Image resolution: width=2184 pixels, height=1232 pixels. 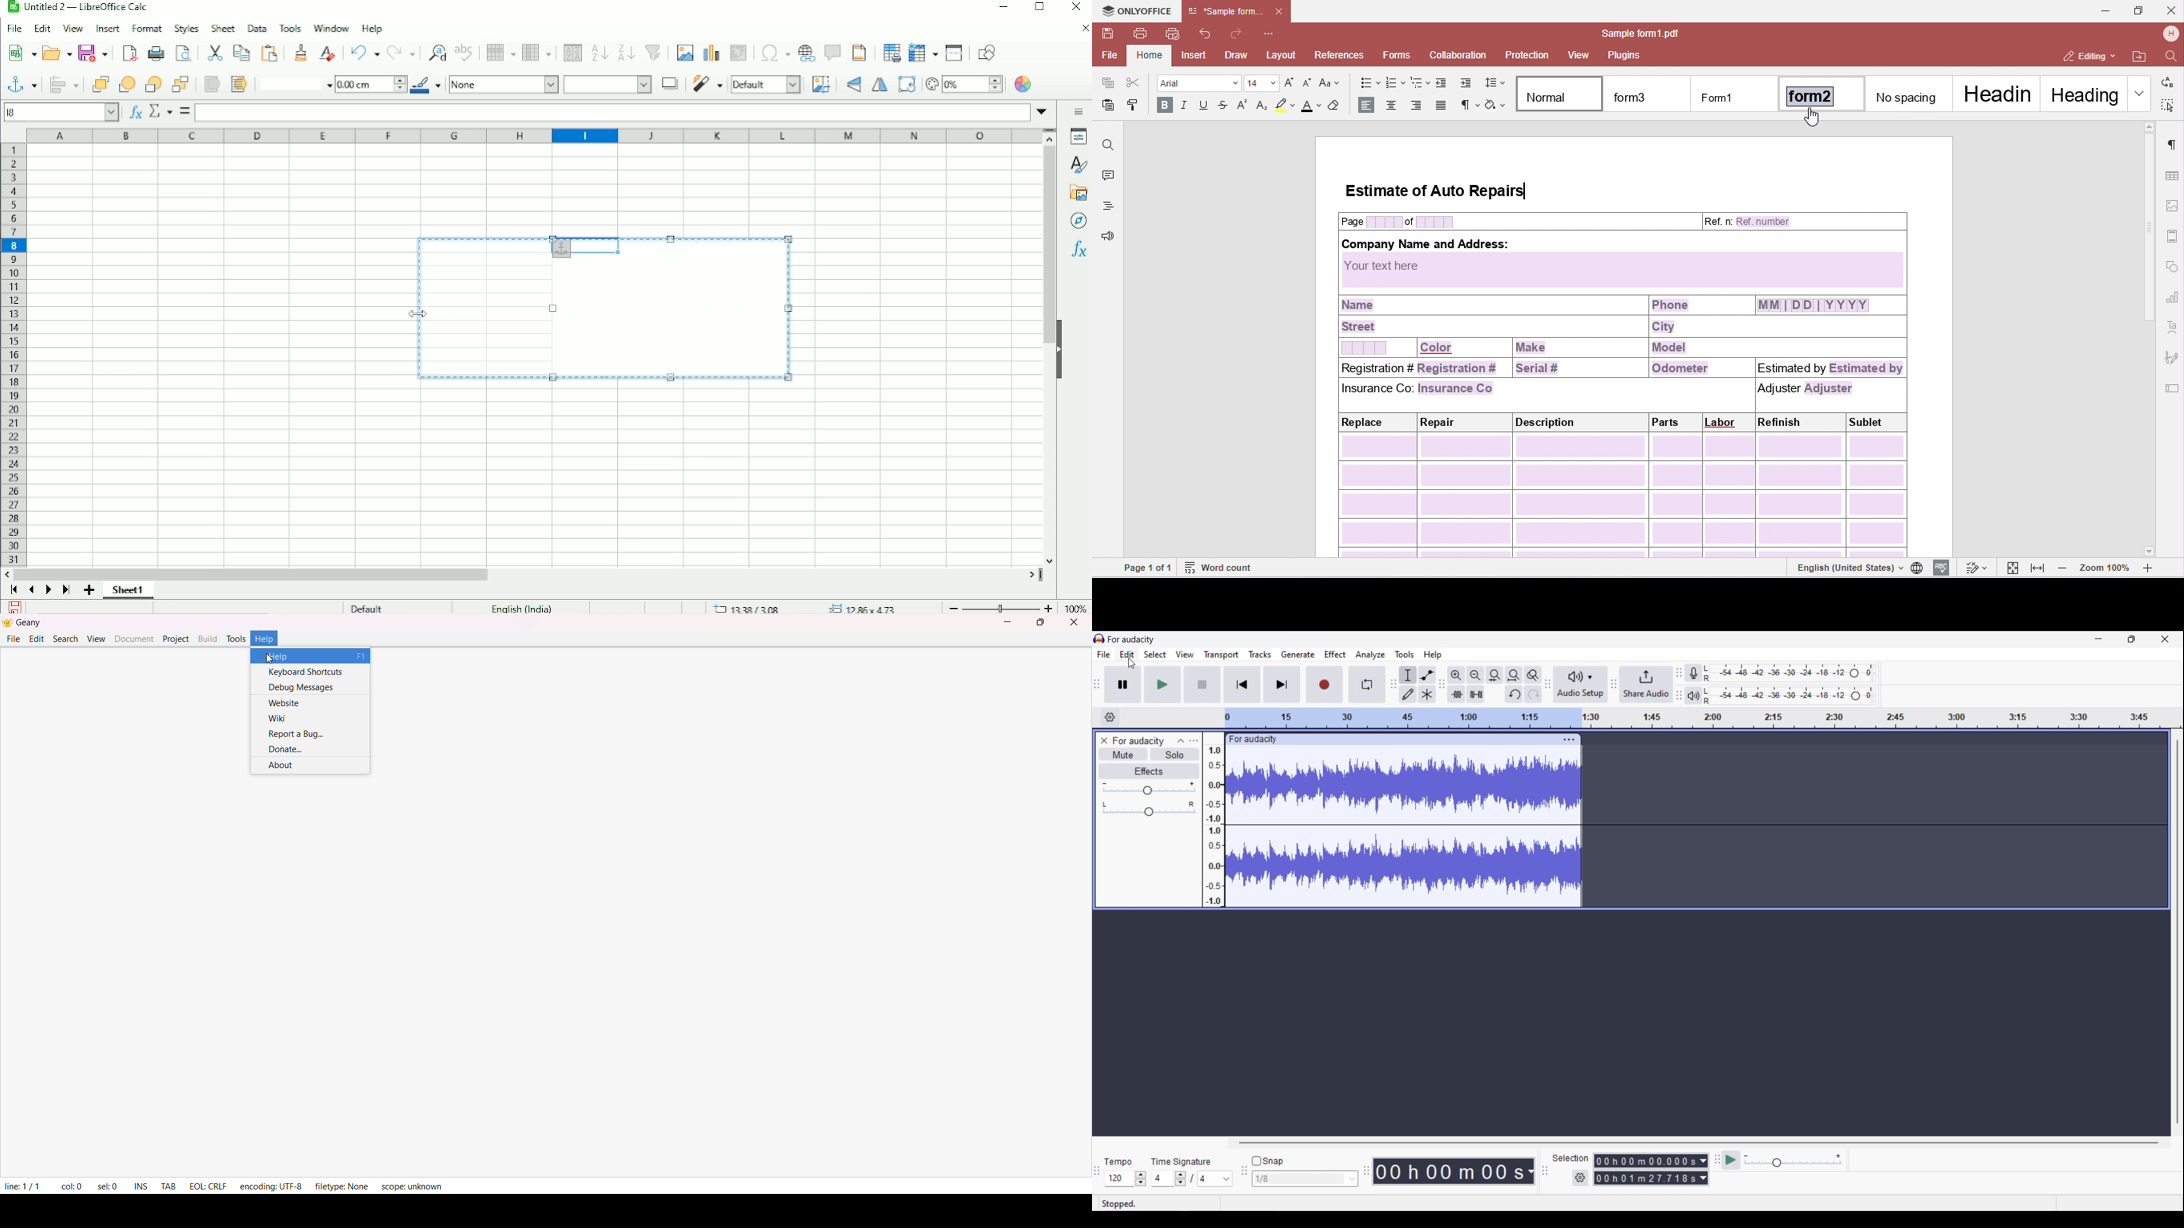 I want to click on Scroll to first sheet, so click(x=14, y=590).